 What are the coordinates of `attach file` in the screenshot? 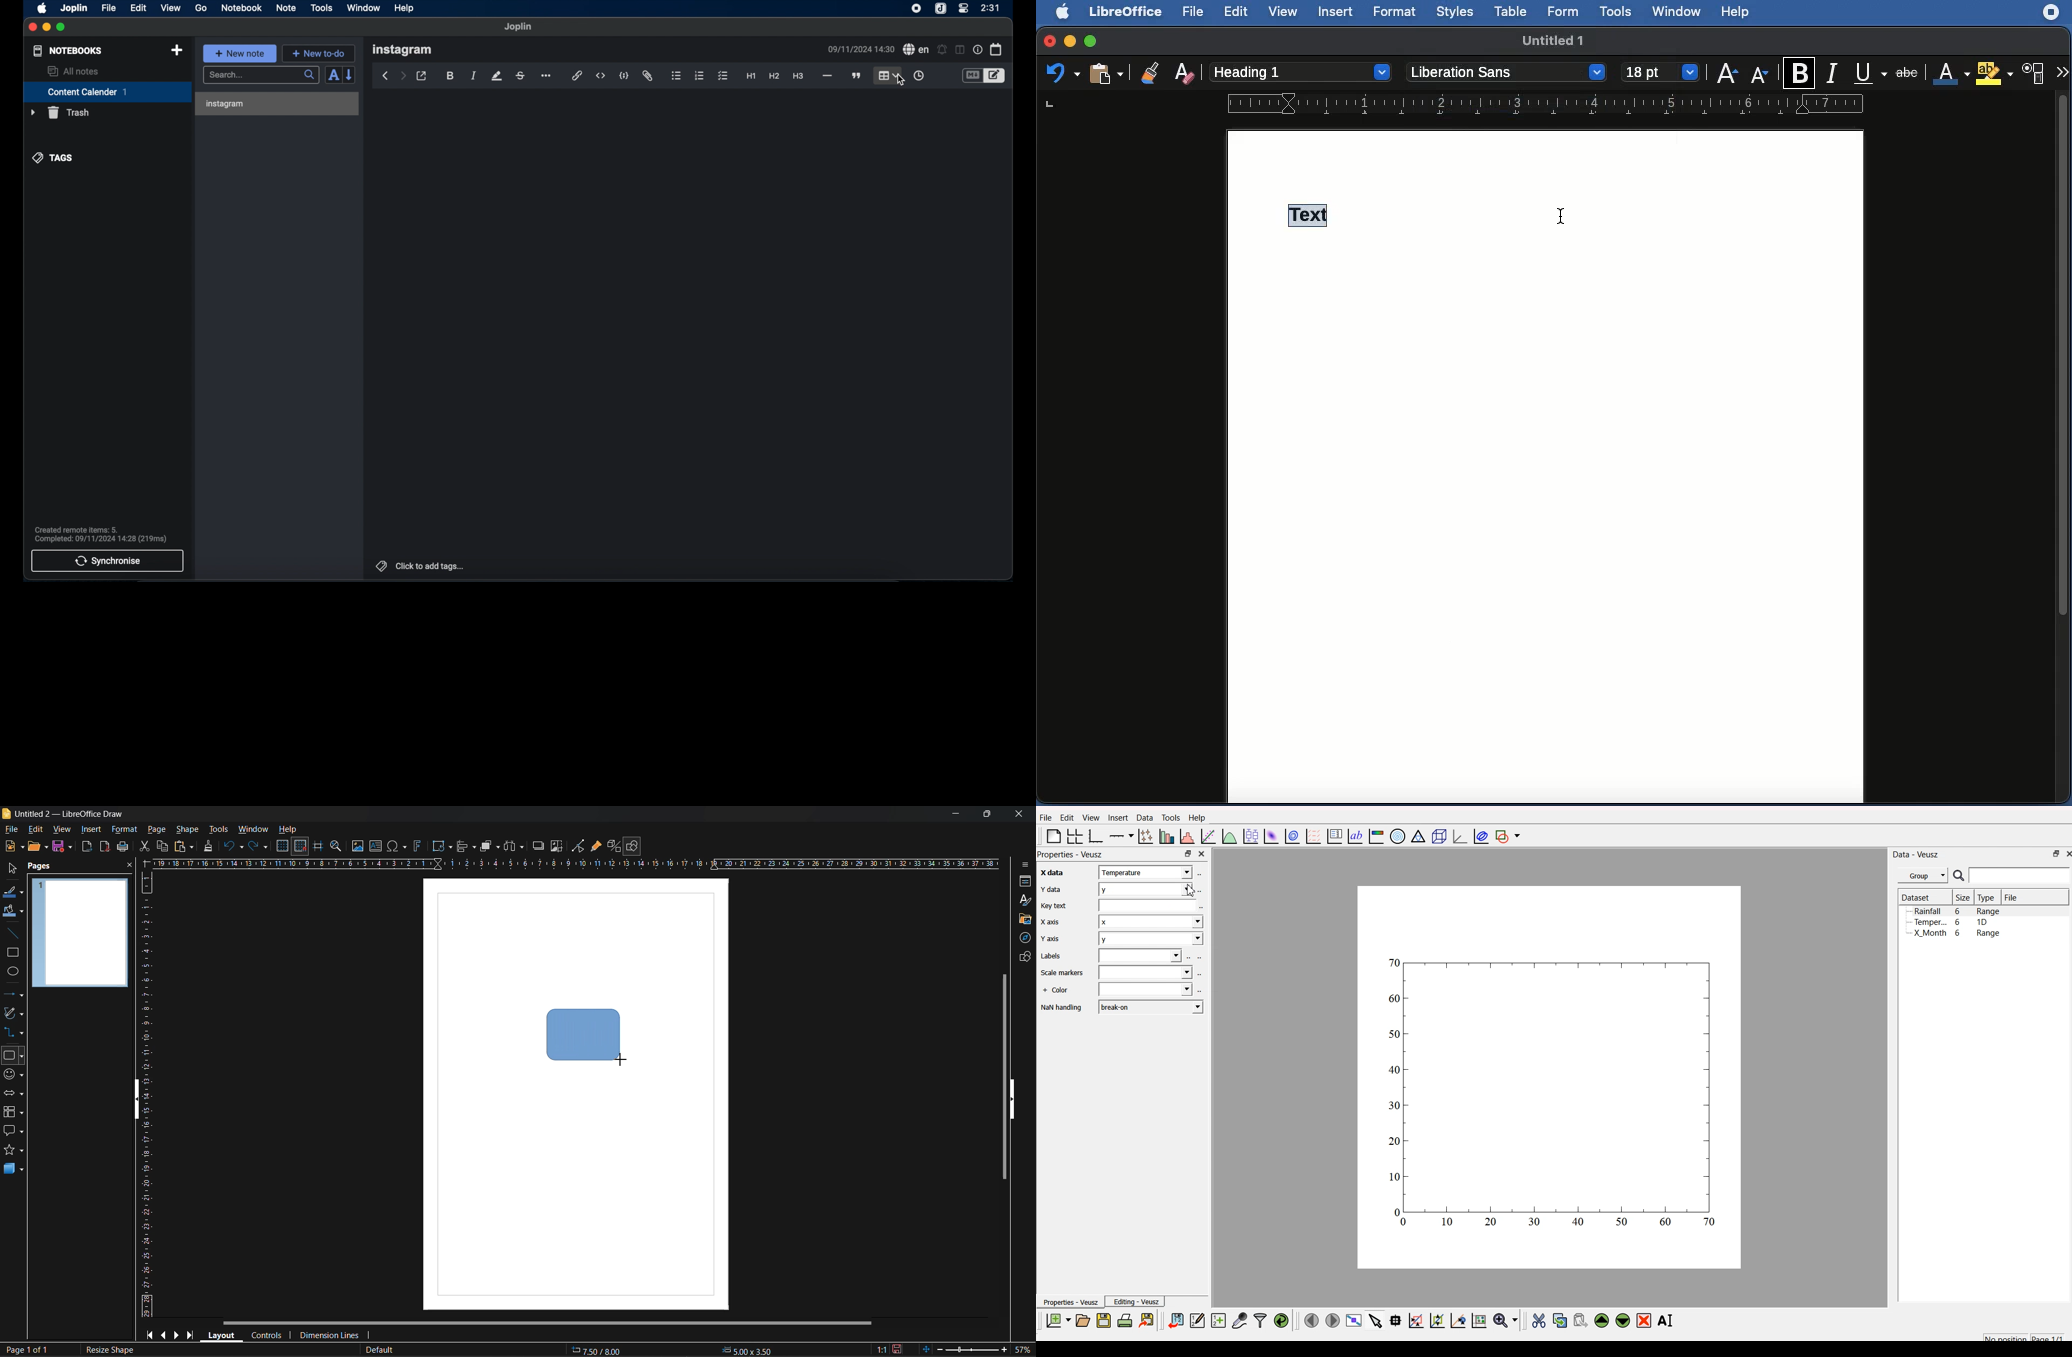 It's located at (649, 76).